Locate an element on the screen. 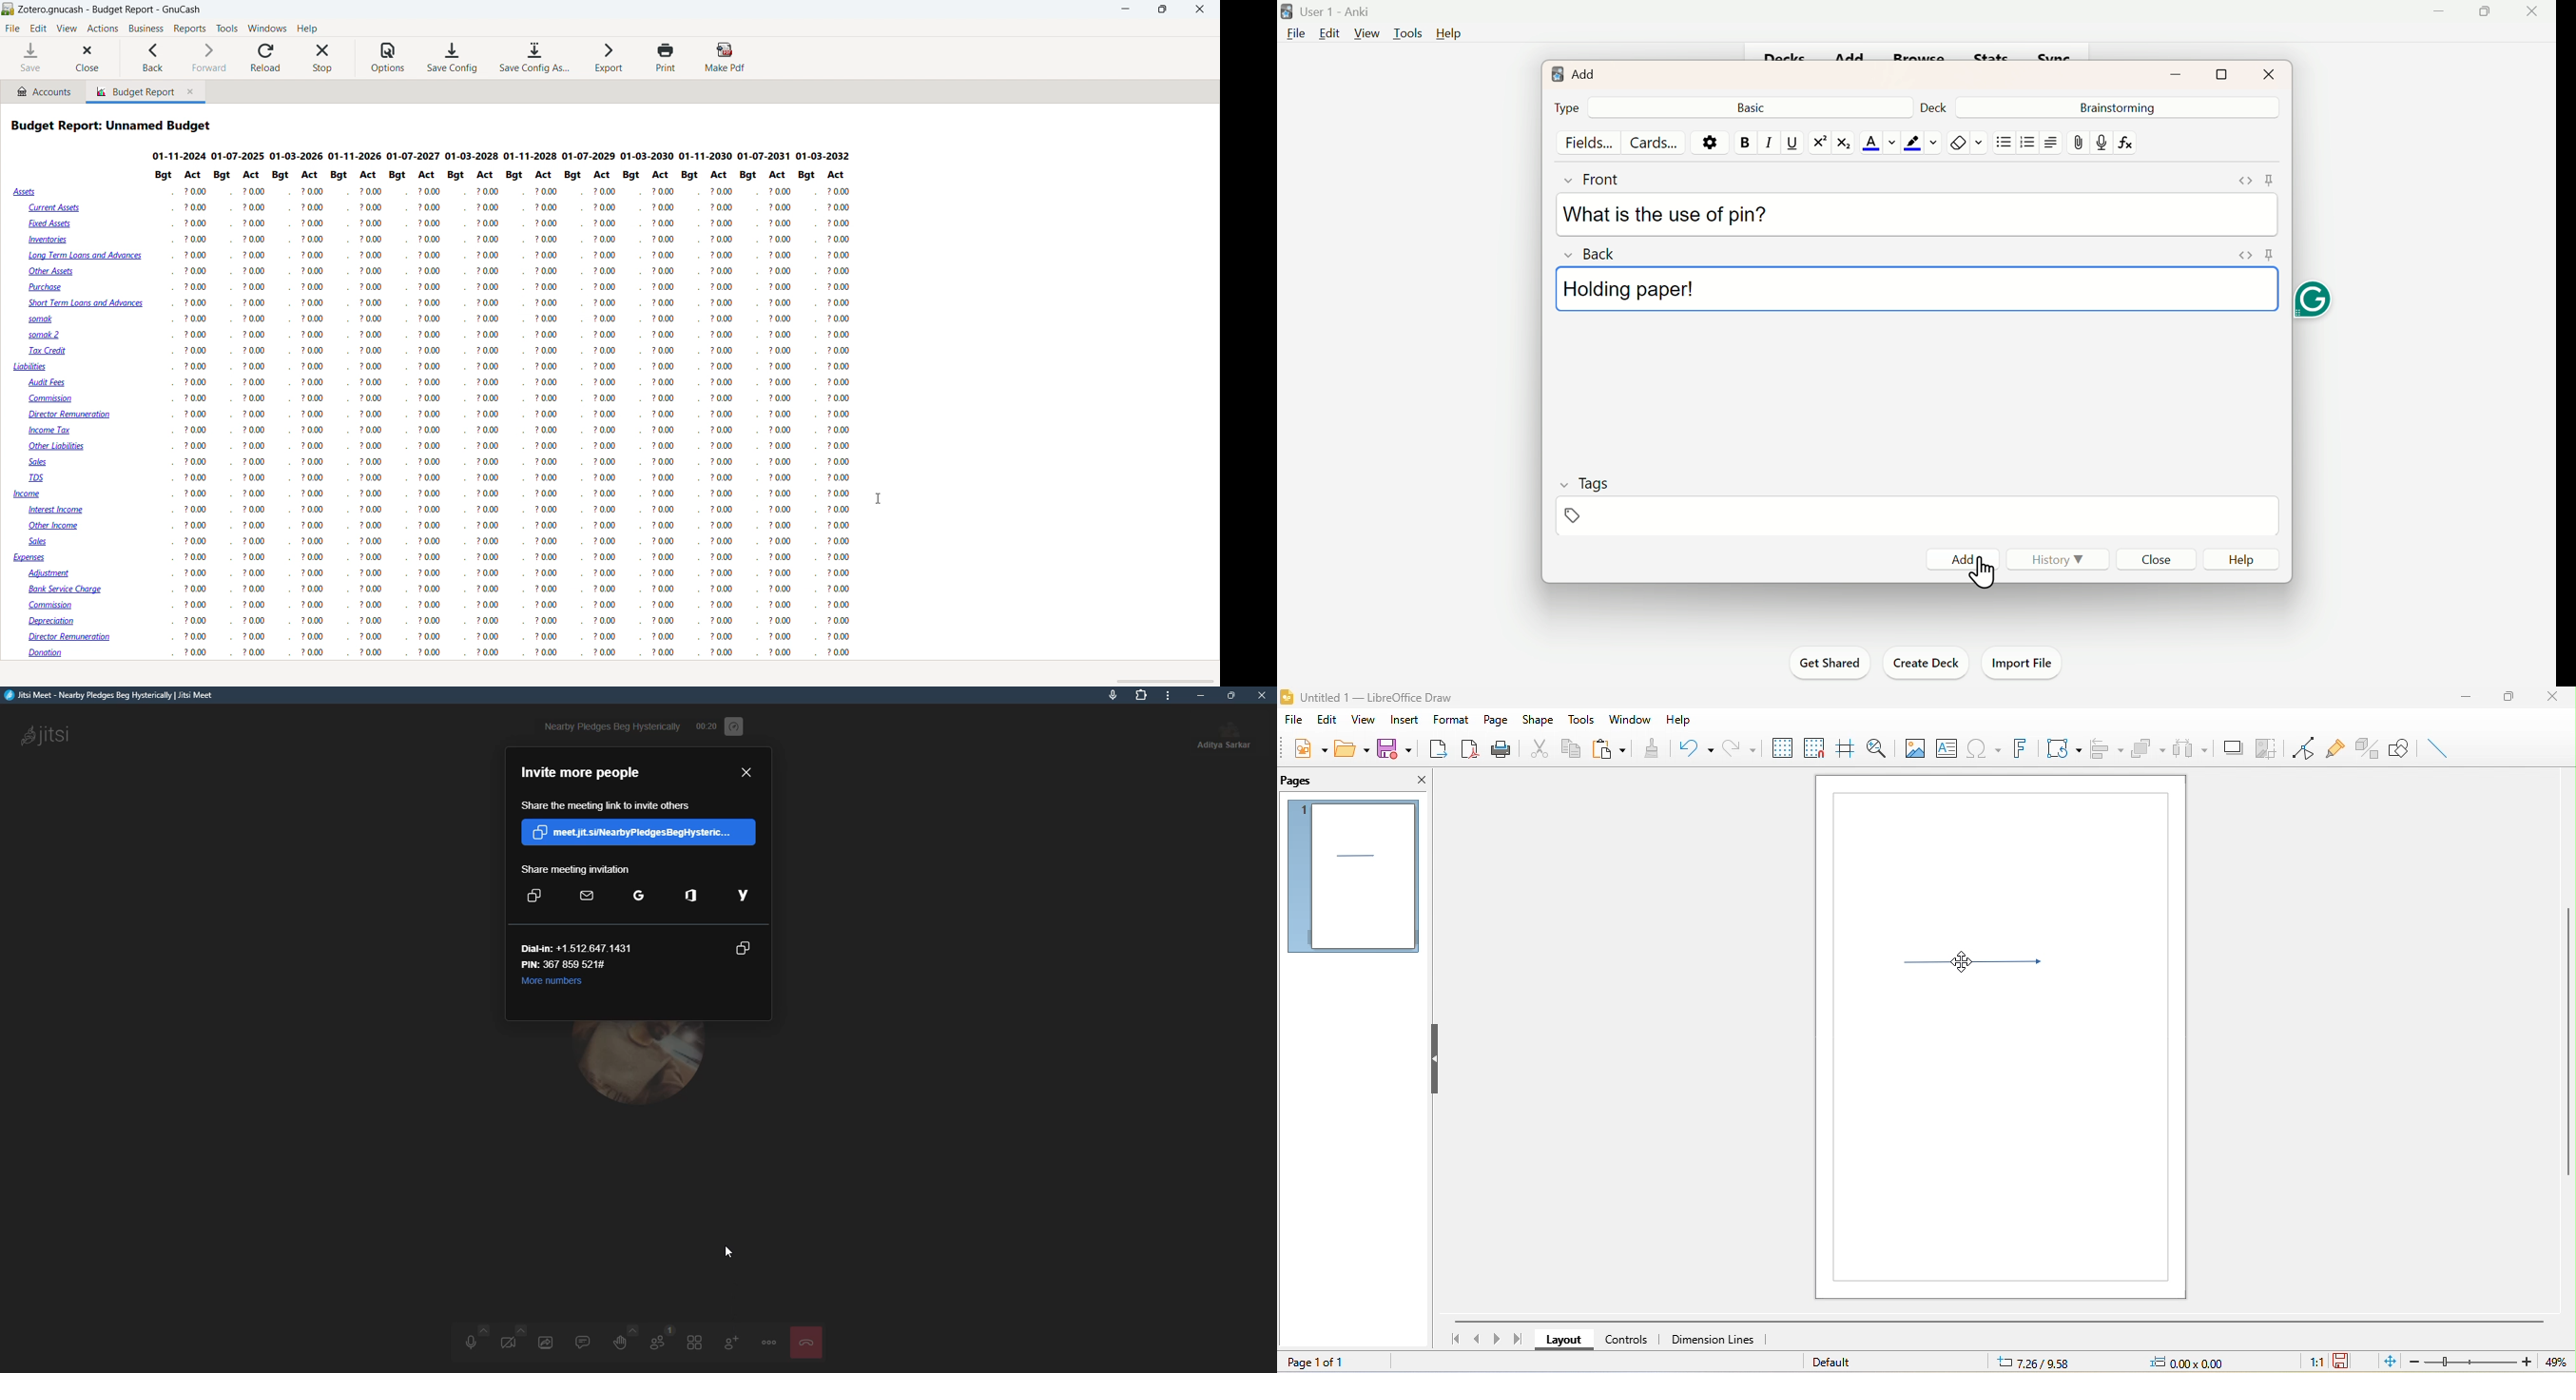 Image resolution: width=2576 pixels, height=1400 pixels. format is located at coordinates (1452, 718).